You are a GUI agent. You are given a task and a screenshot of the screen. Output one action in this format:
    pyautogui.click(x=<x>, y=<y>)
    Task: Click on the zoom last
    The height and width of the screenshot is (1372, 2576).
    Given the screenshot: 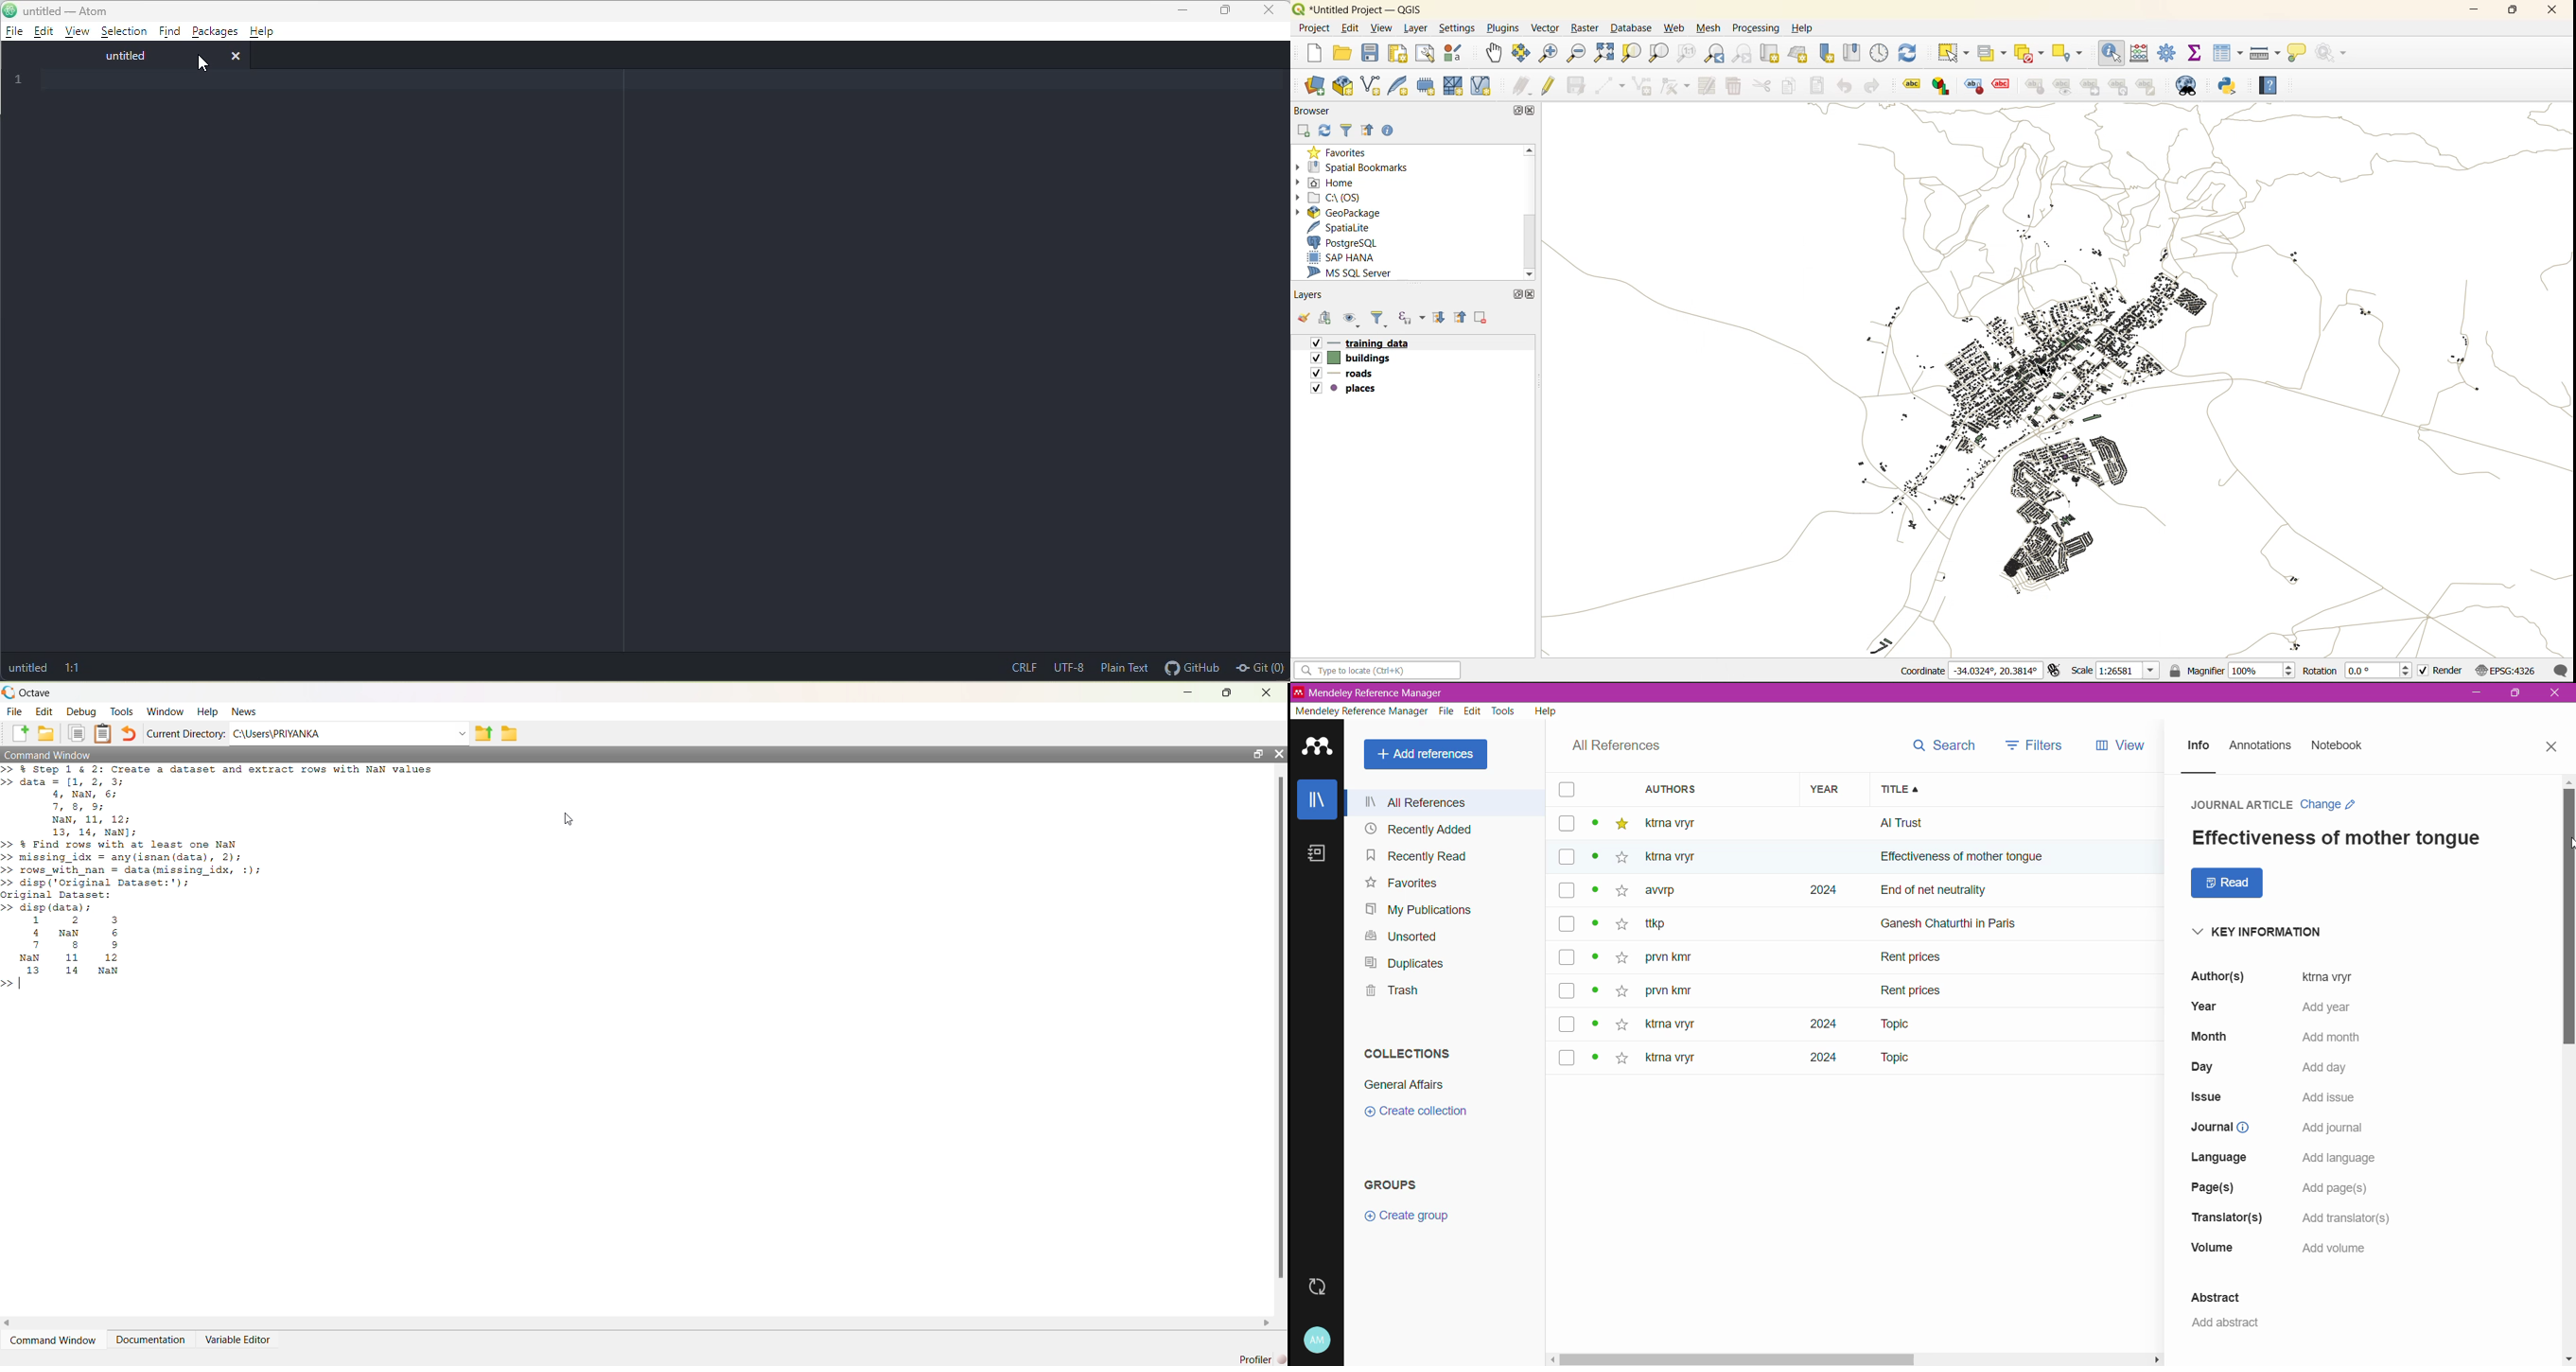 What is the action you would take?
    pyautogui.click(x=1716, y=54)
    